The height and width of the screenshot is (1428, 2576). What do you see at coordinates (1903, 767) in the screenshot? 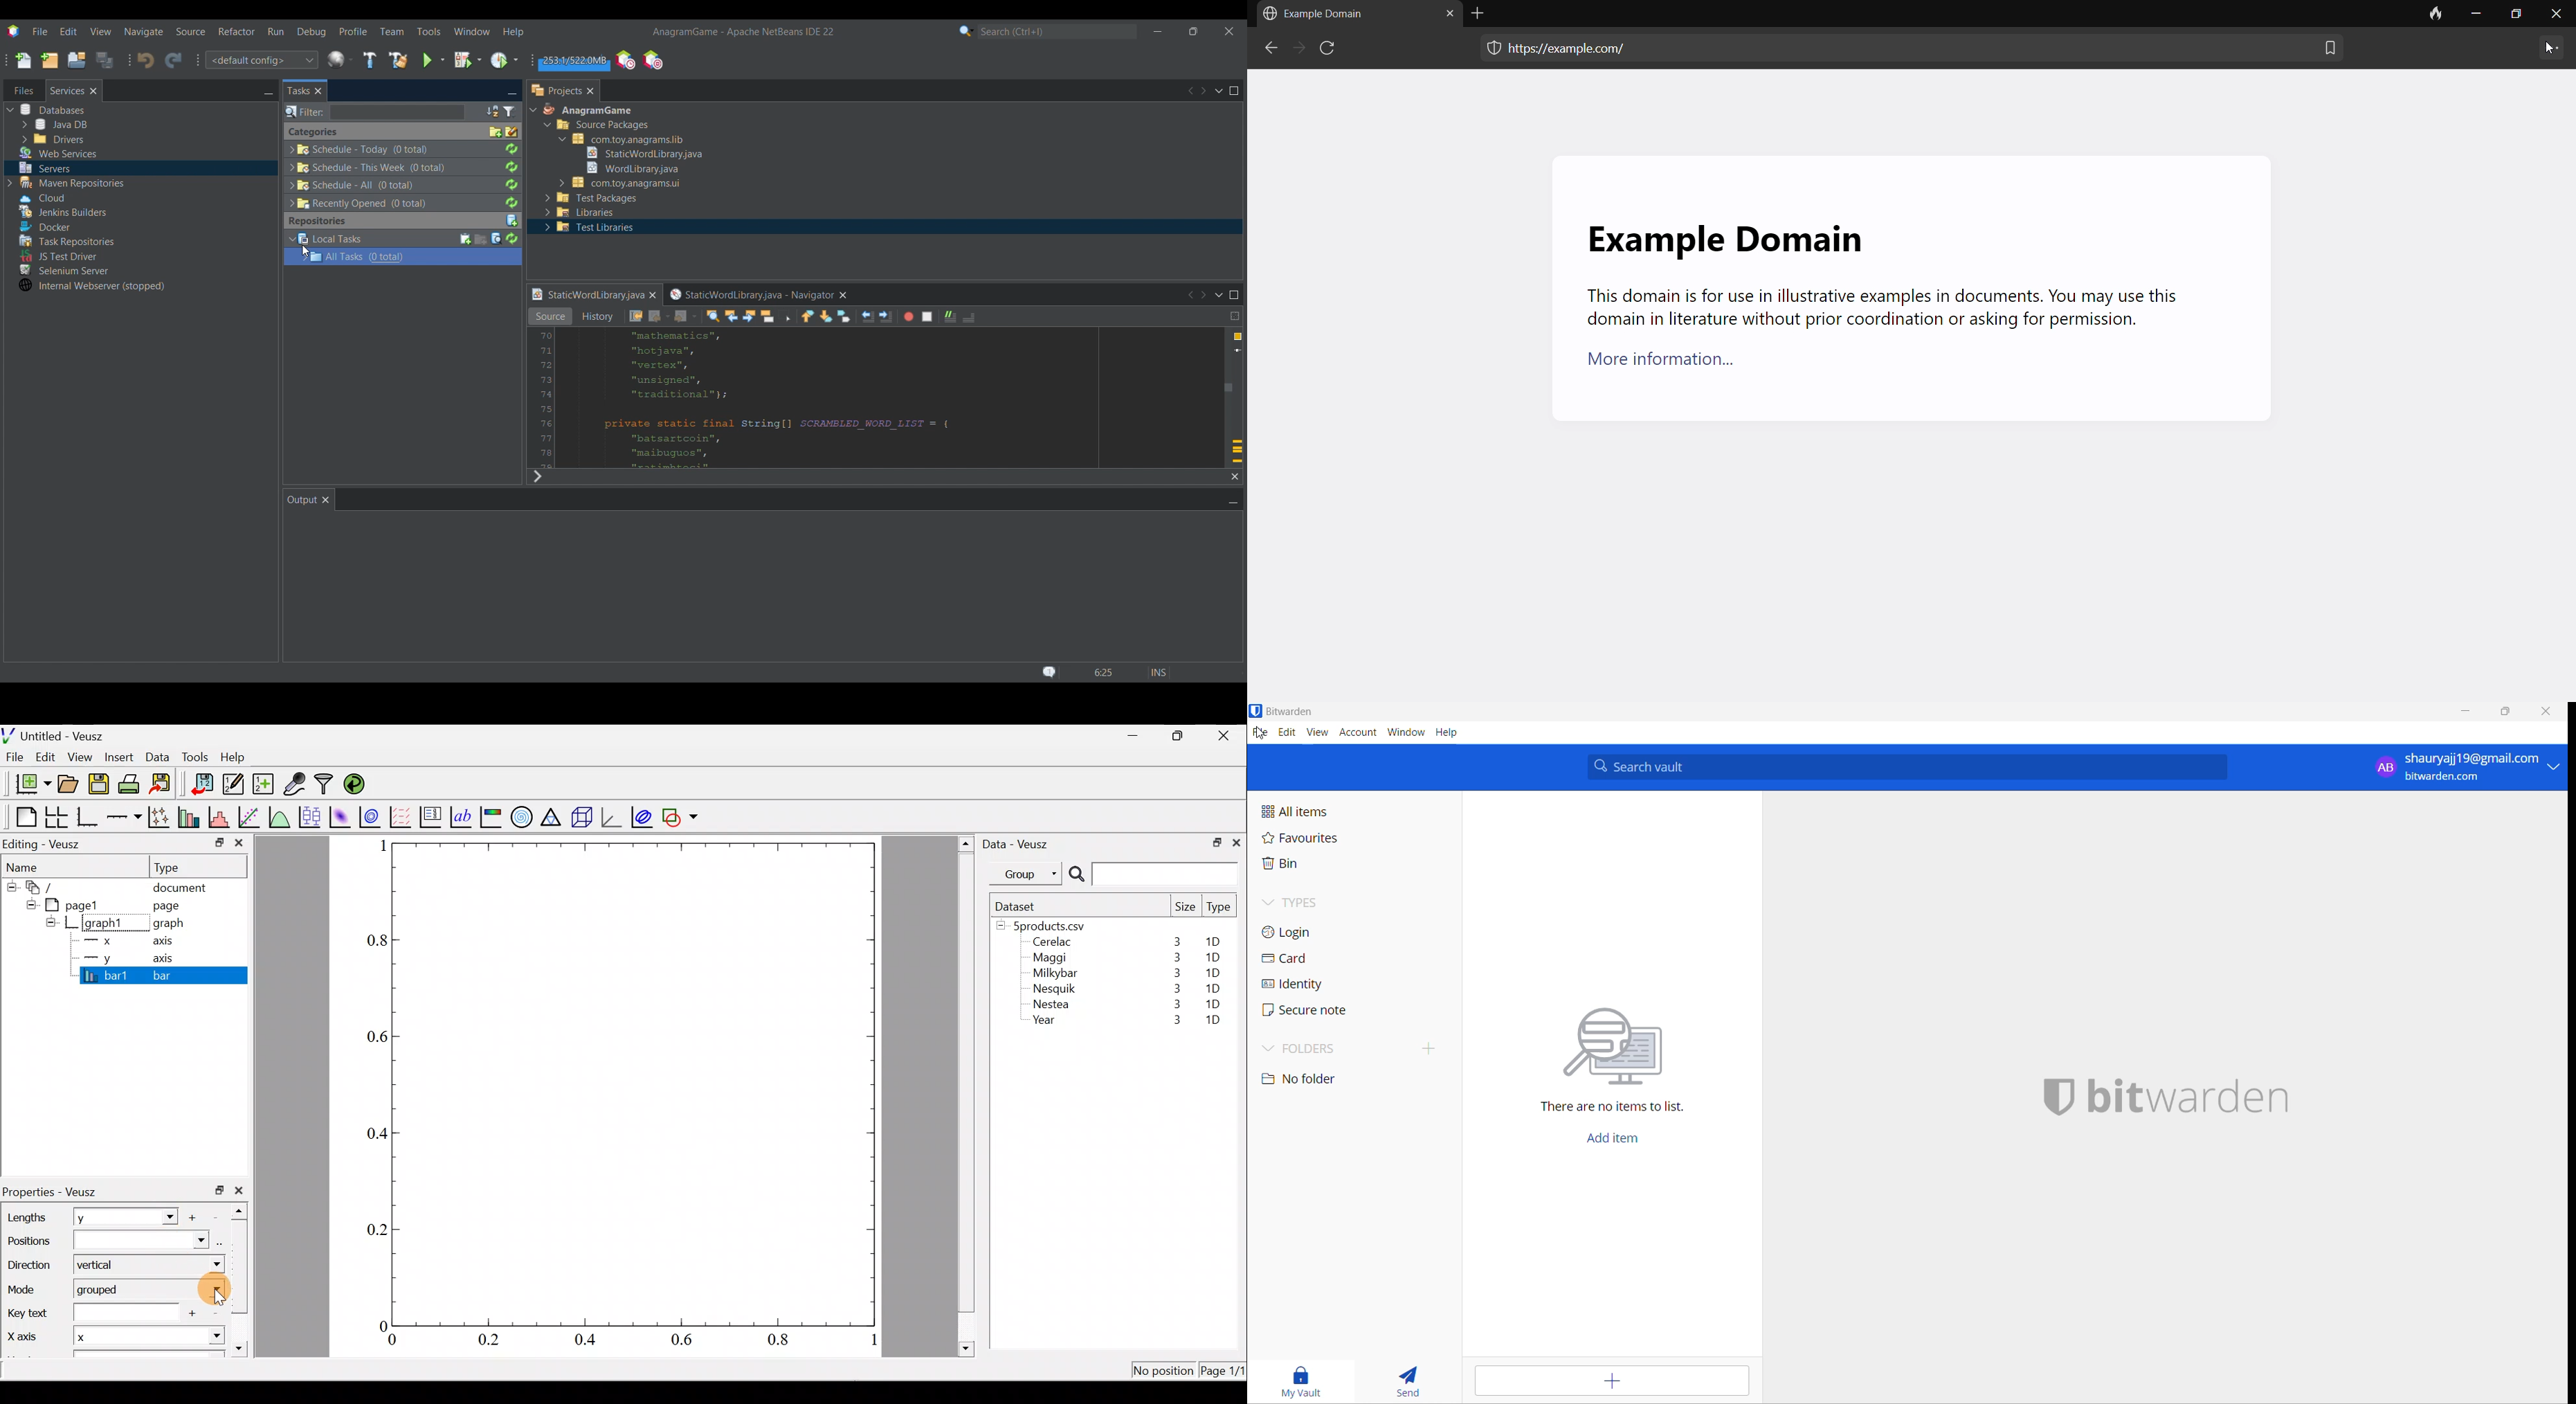
I see `search vault ` at bounding box center [1903, 767].